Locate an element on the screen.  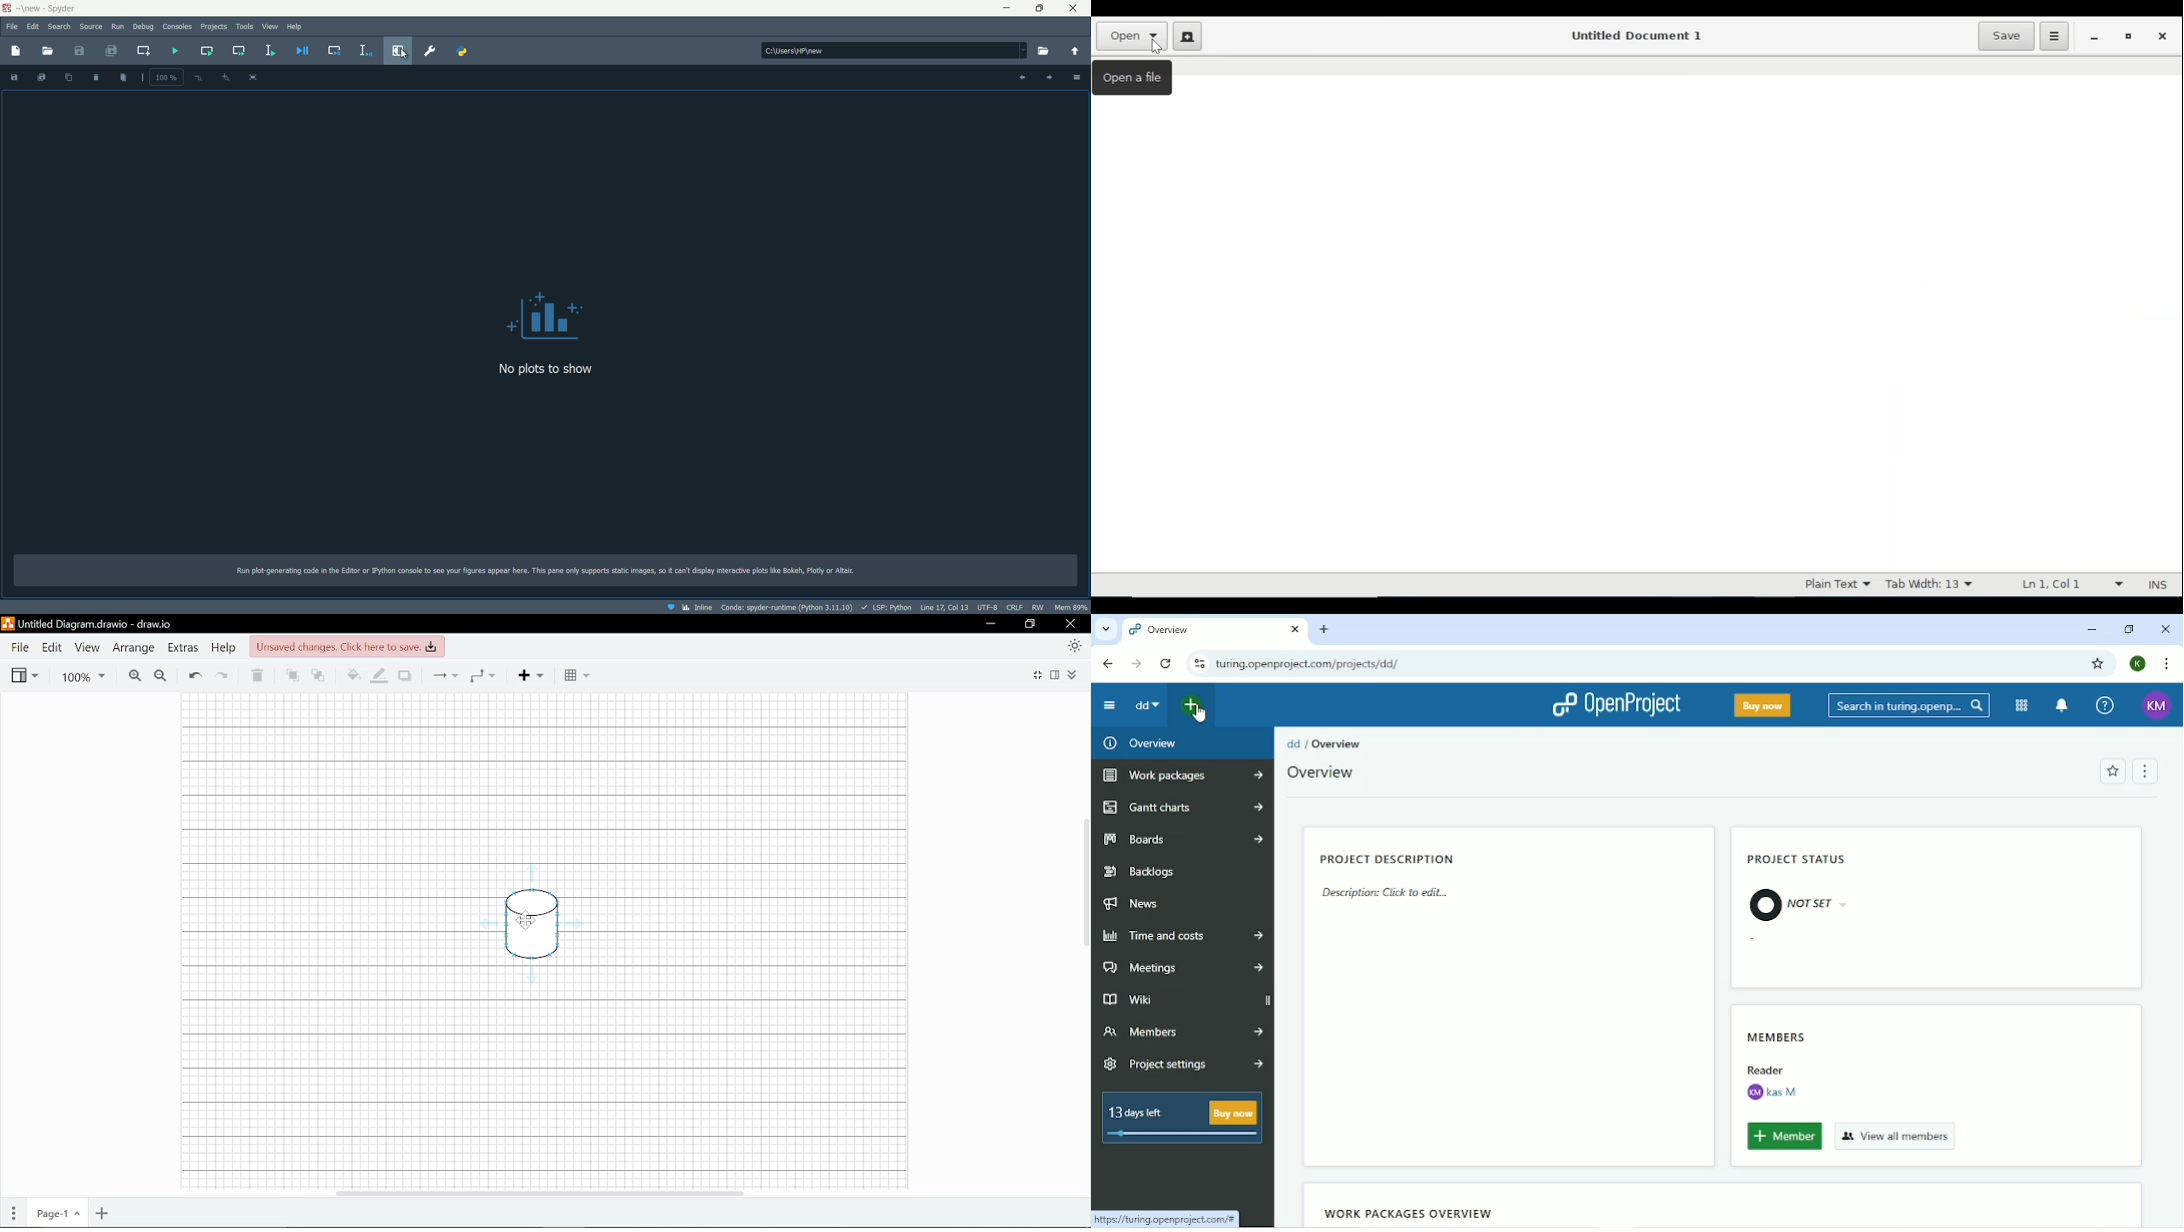
remove plot is located at coordinates (96, 77).